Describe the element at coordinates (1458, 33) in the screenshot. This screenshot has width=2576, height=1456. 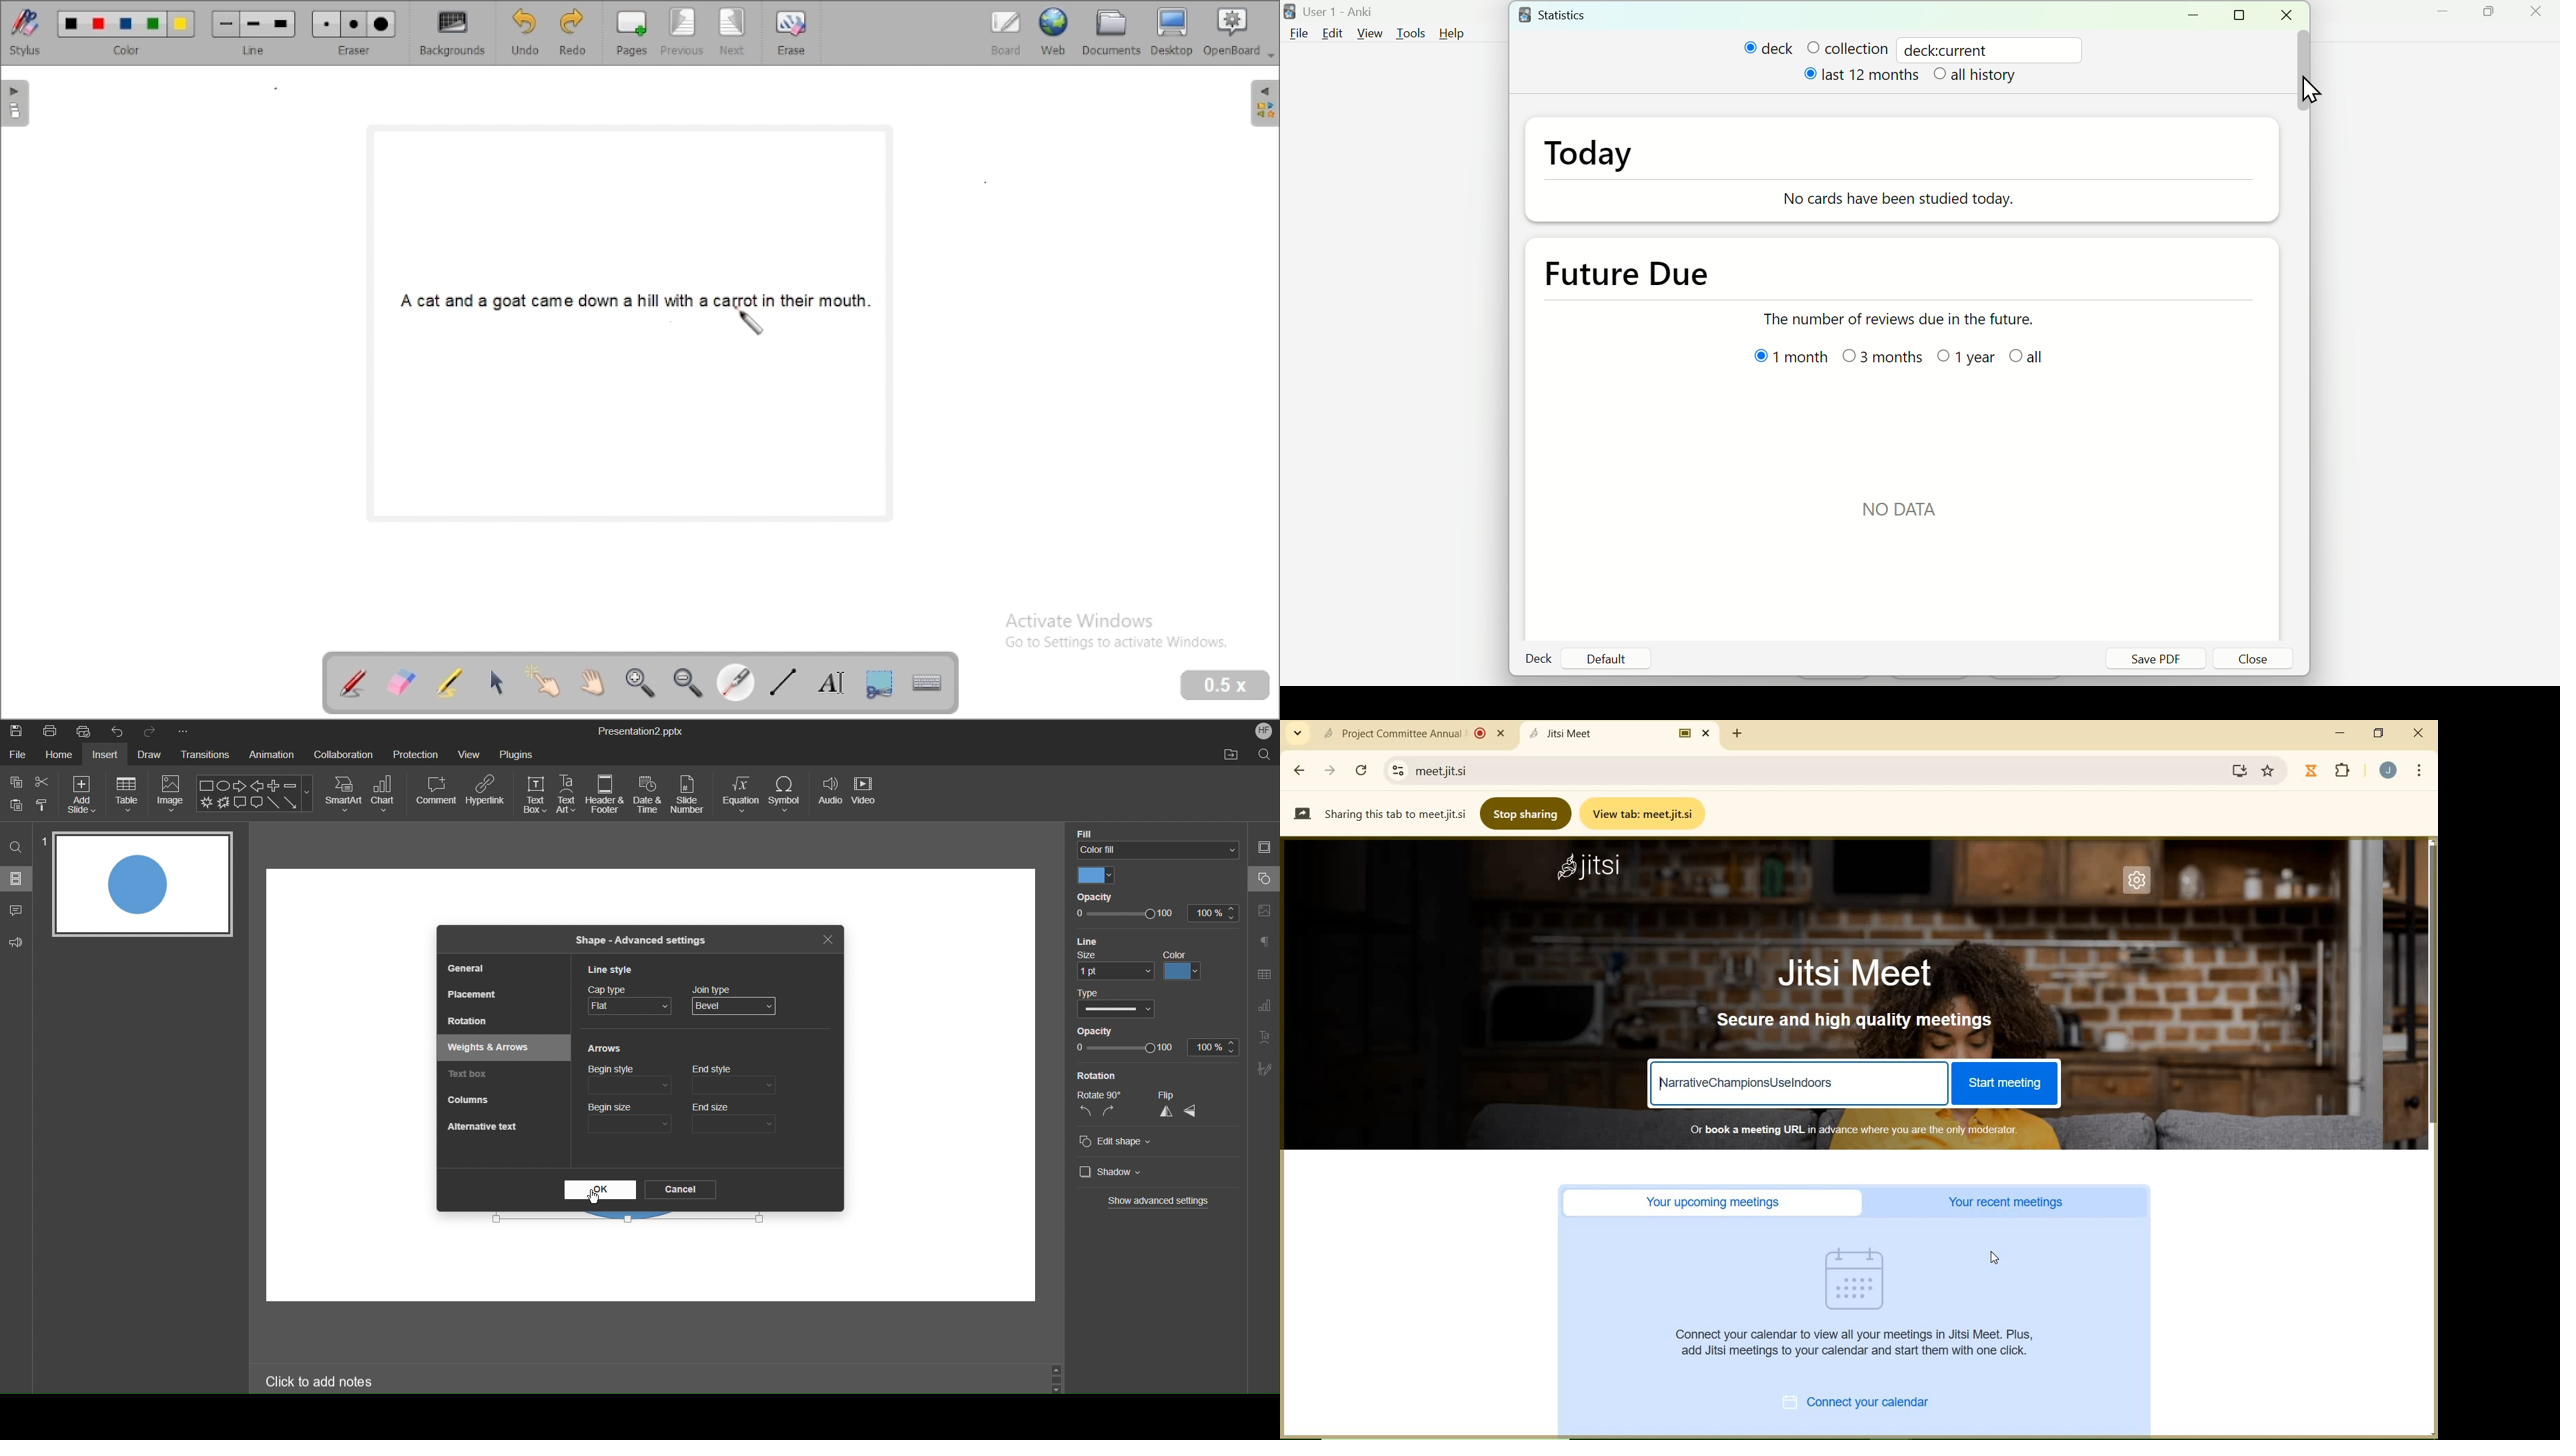
I see `Help` at that location.